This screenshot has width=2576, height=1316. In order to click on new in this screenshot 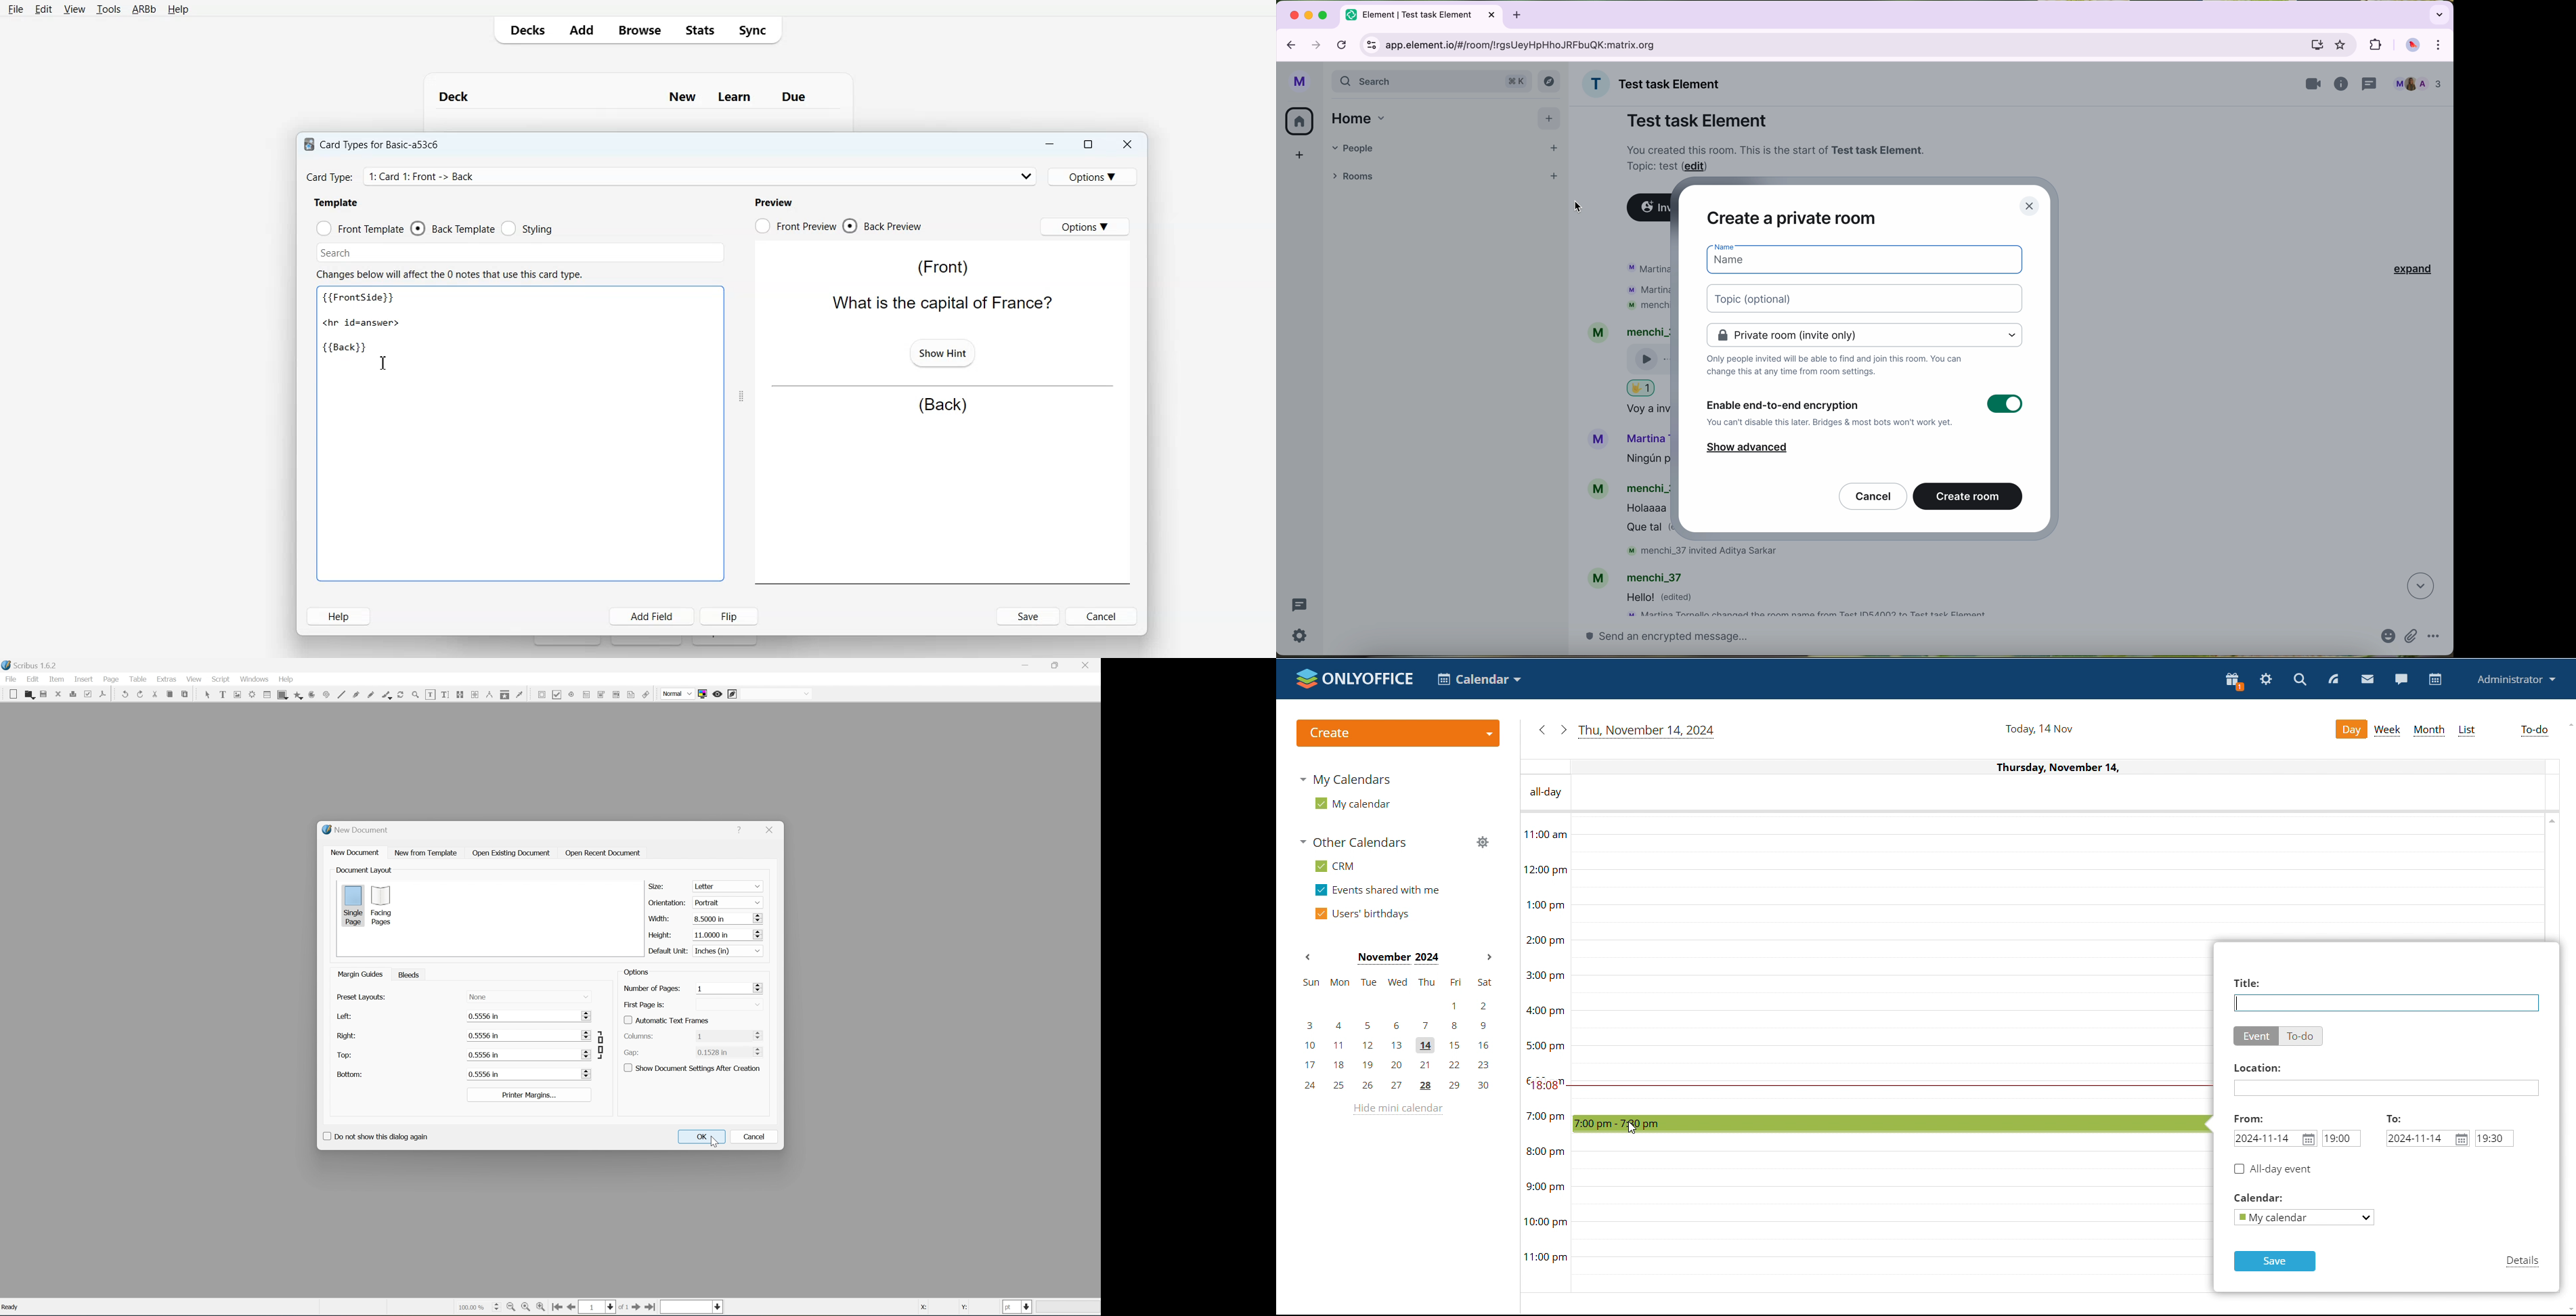, I will do `click(12, 695)`.